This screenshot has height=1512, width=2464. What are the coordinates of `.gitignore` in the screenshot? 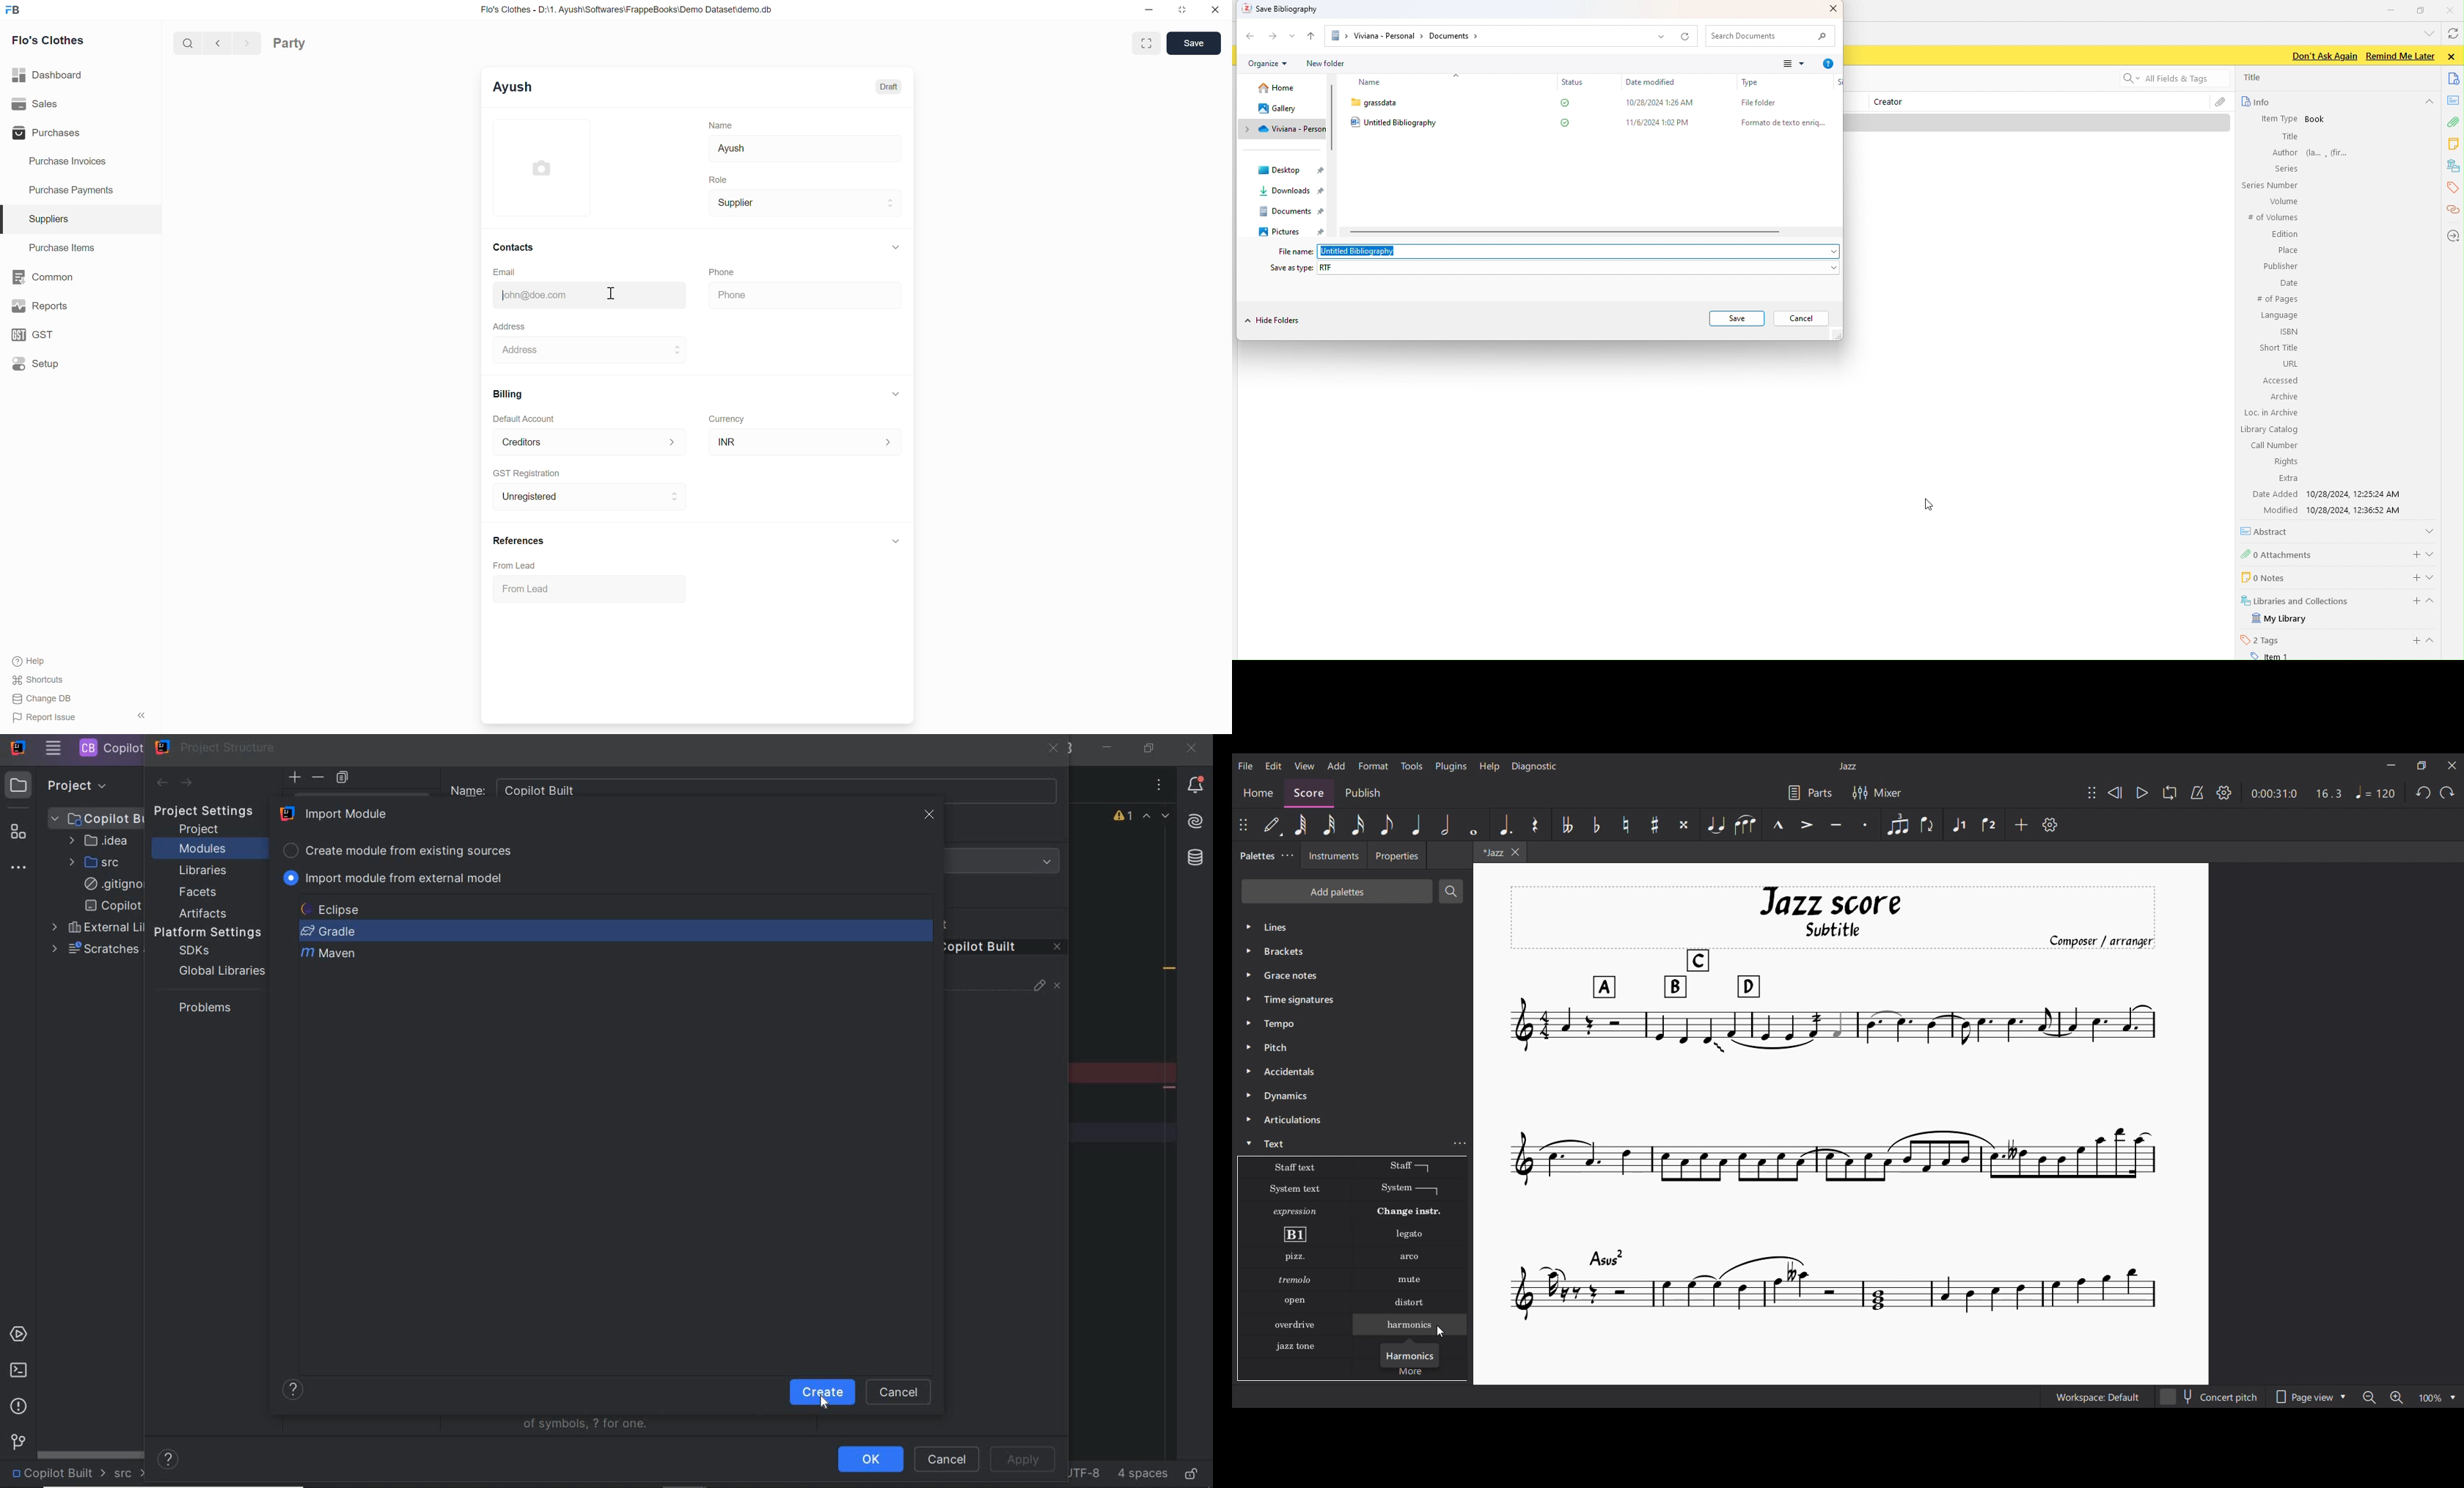 It's located at (110, 885).